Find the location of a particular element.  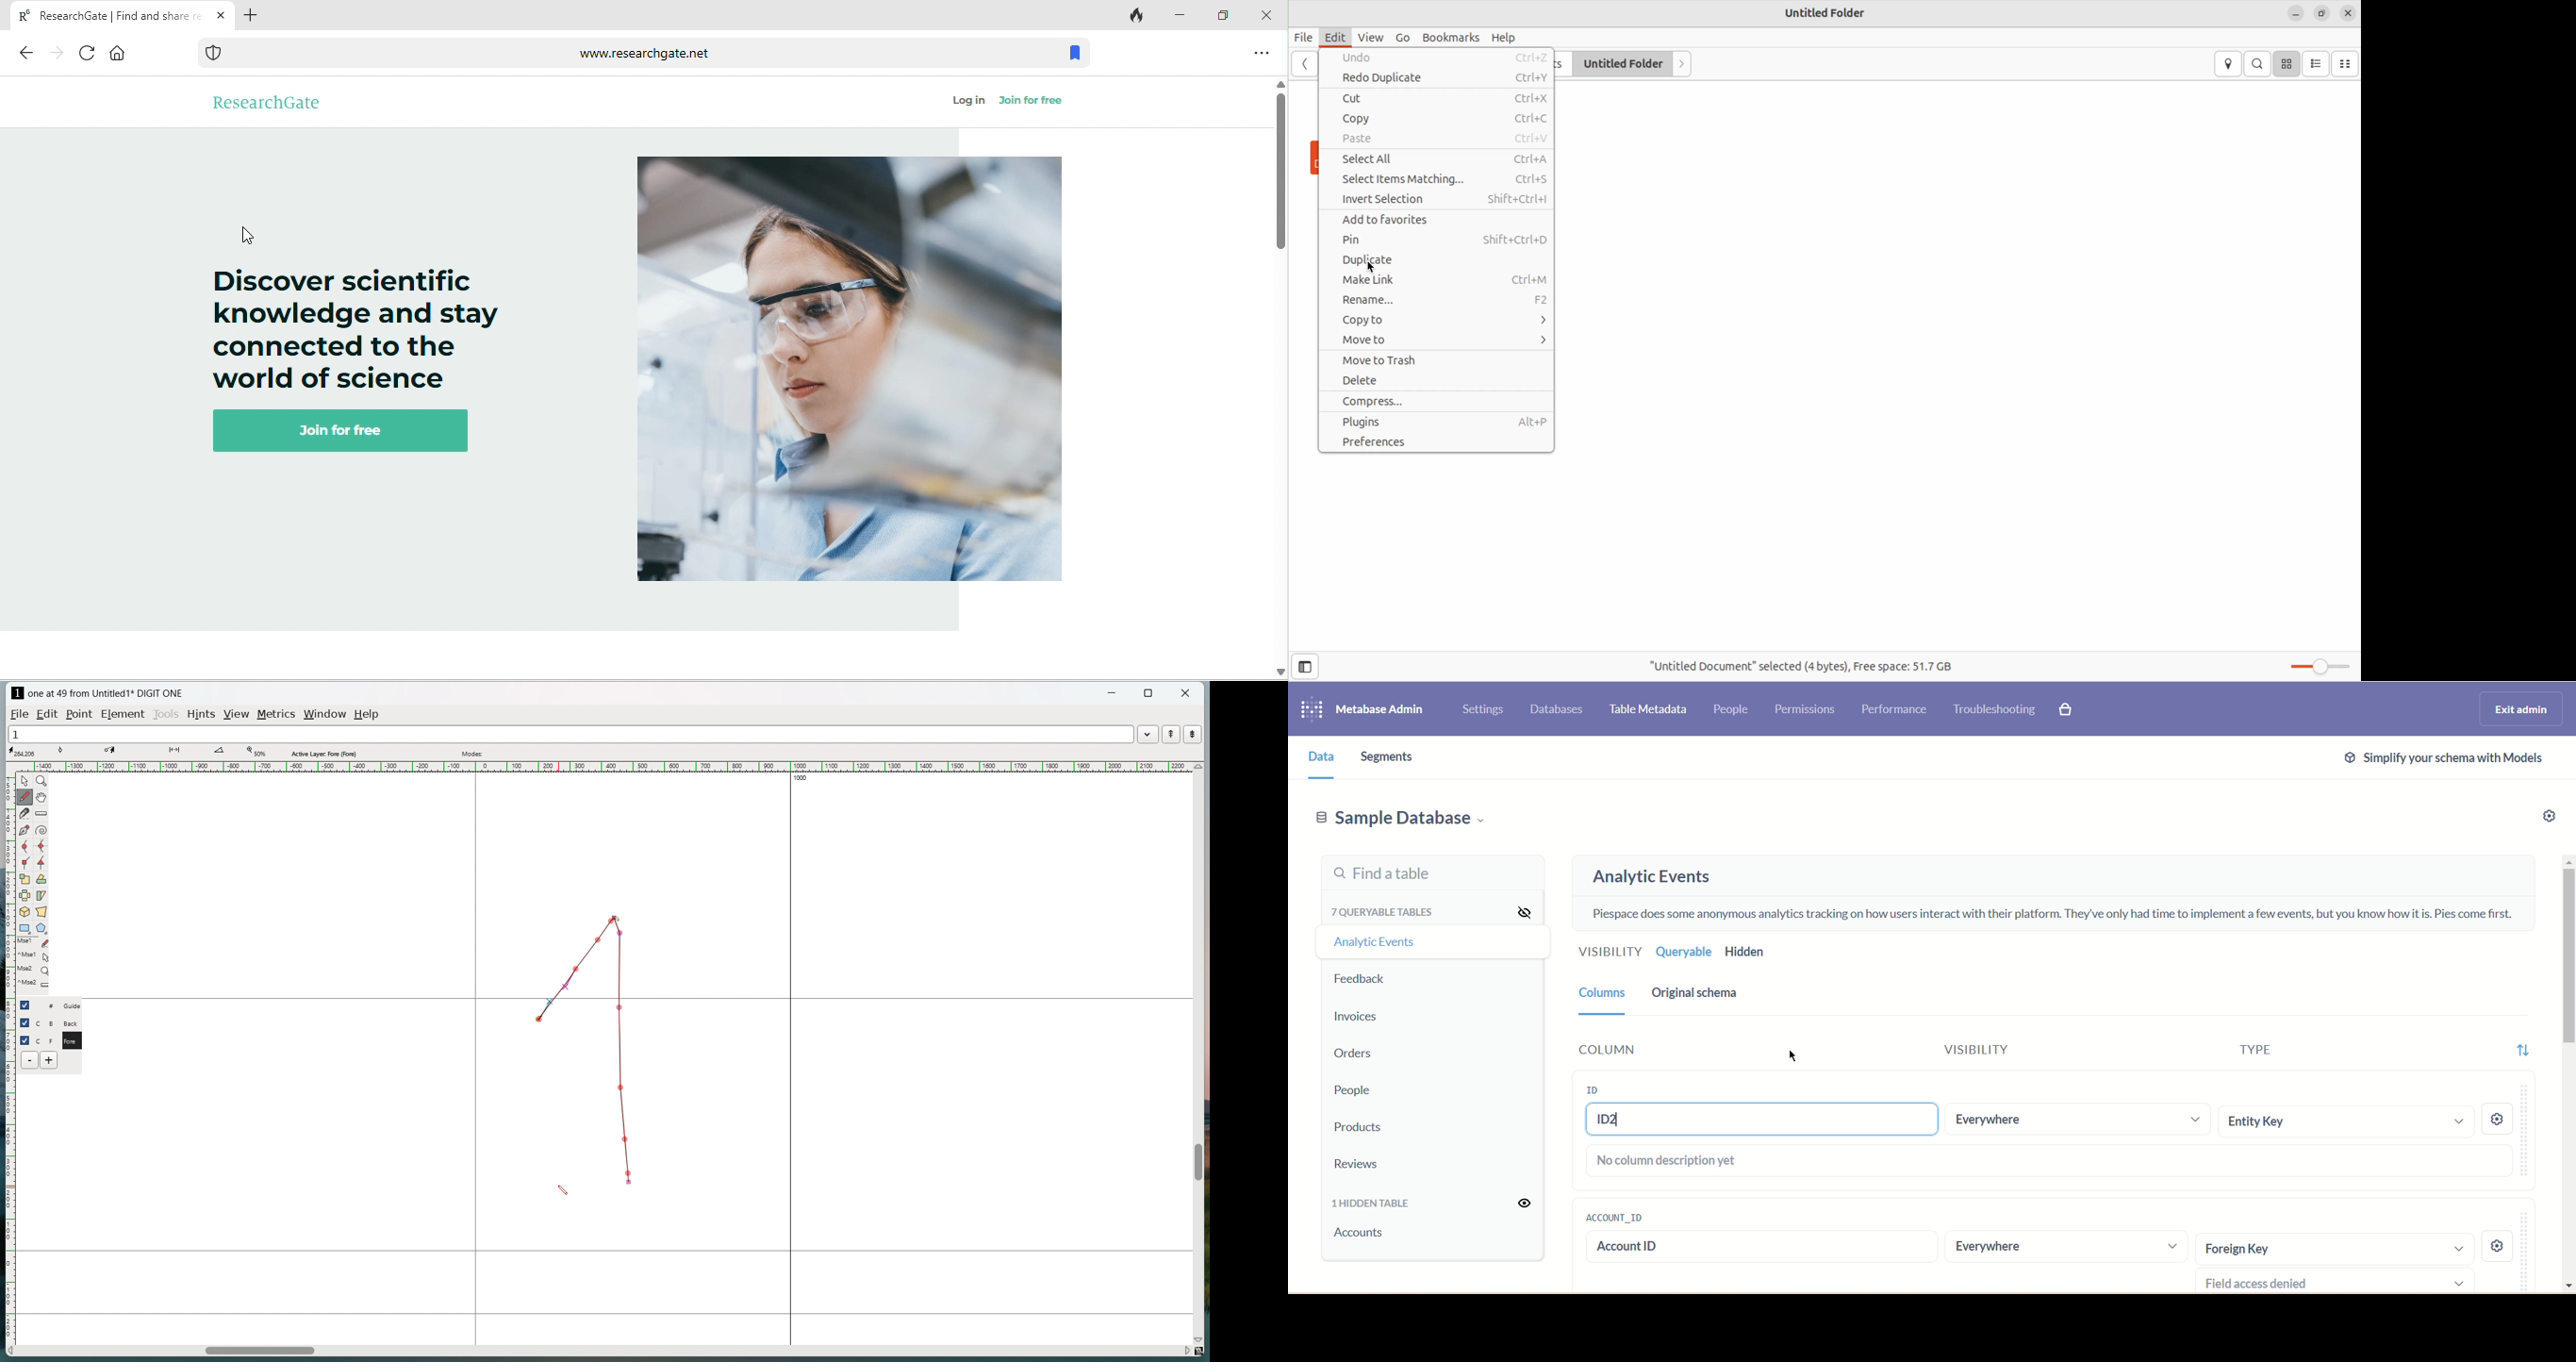

checkbox is located at coordinates (27, 1004).